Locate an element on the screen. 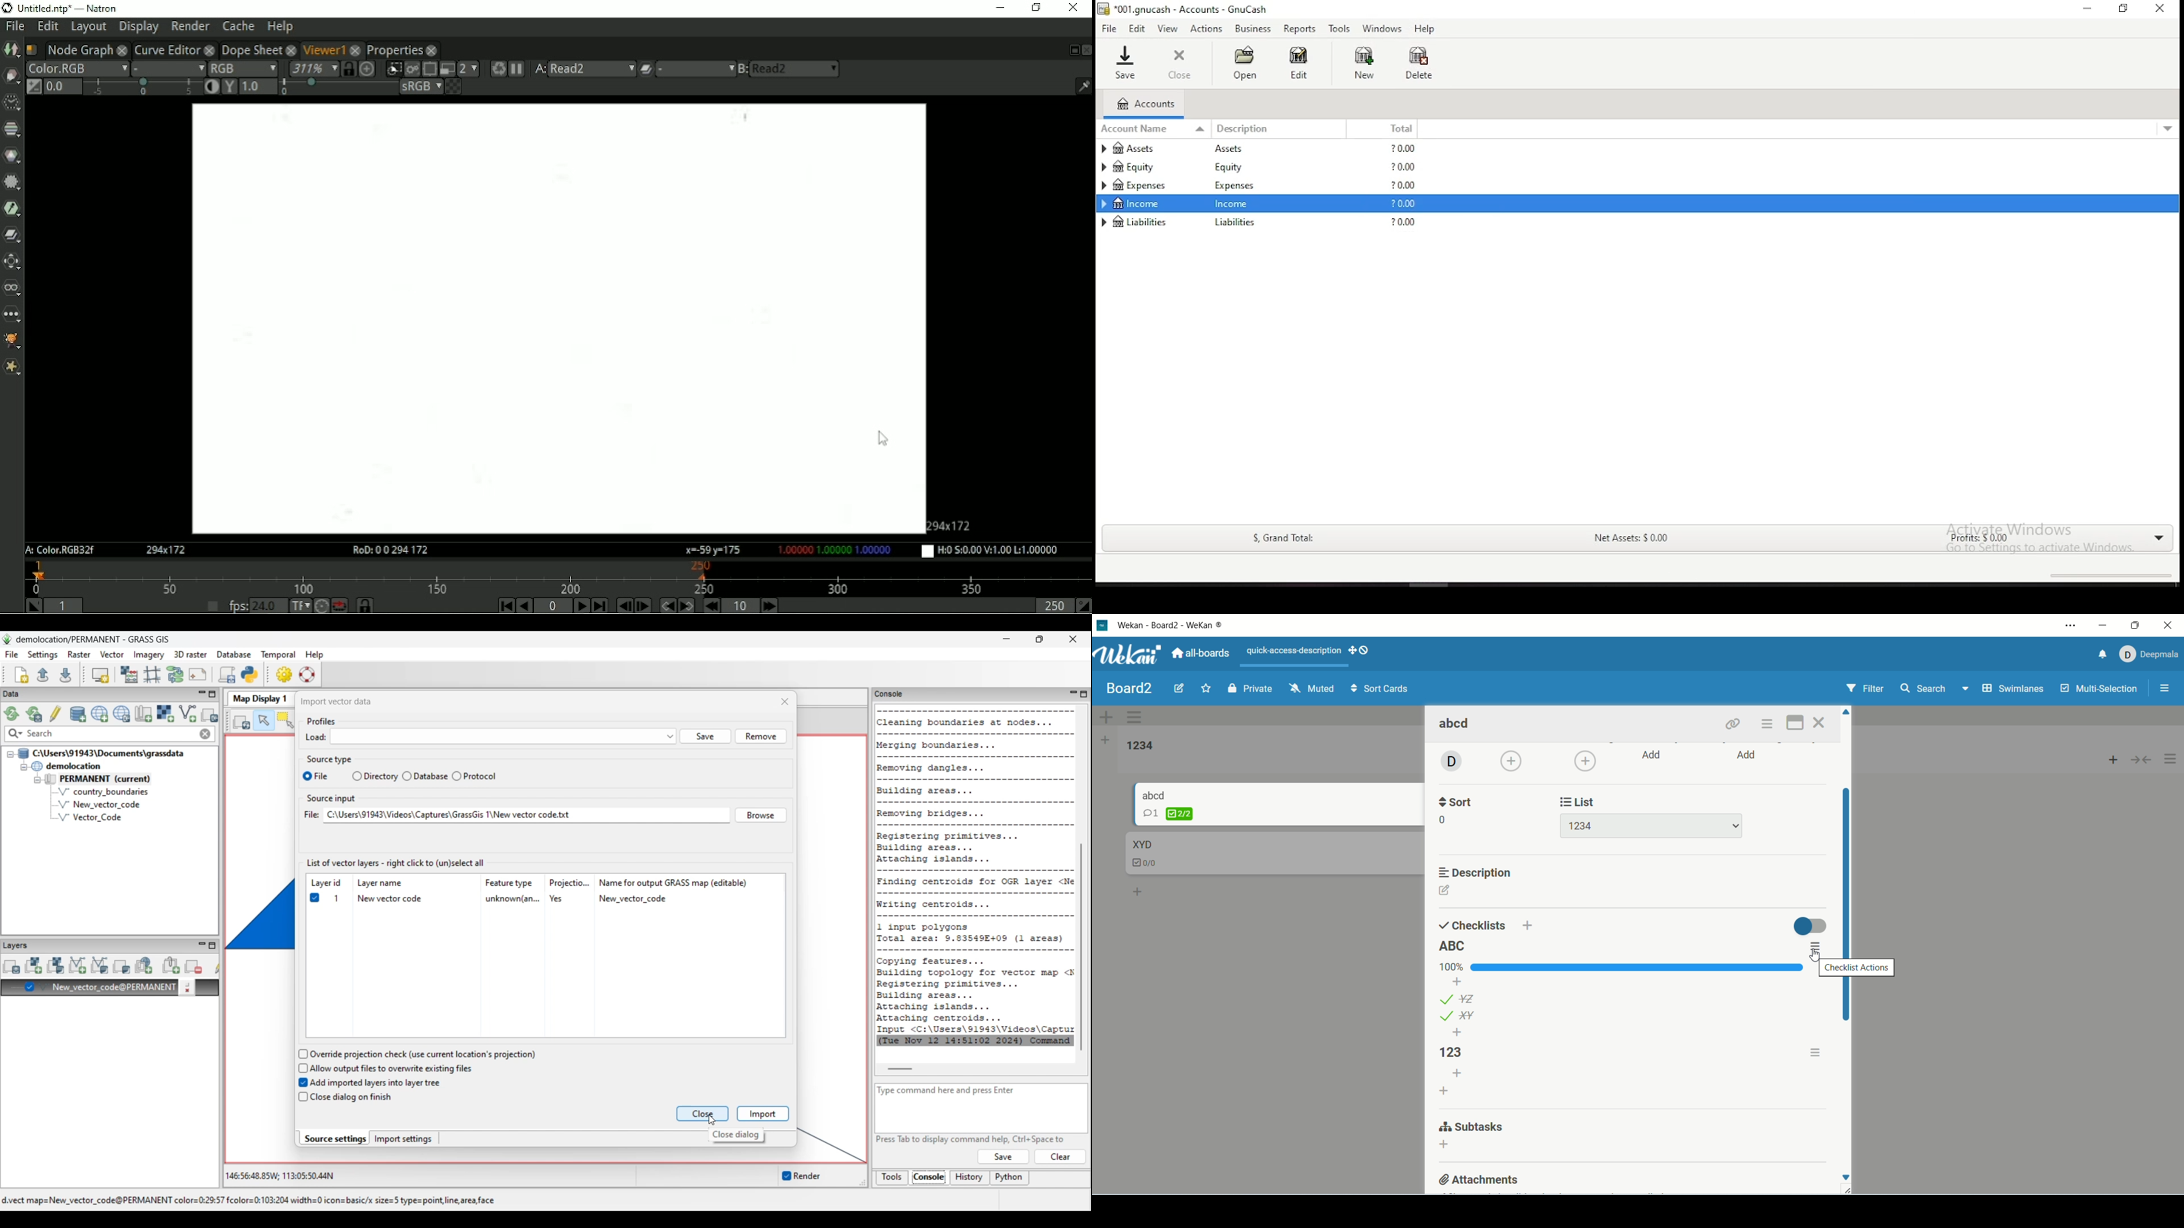 This screenshot has height=1232, width=2184. swimlanes is located at coordinates (2012, 689).